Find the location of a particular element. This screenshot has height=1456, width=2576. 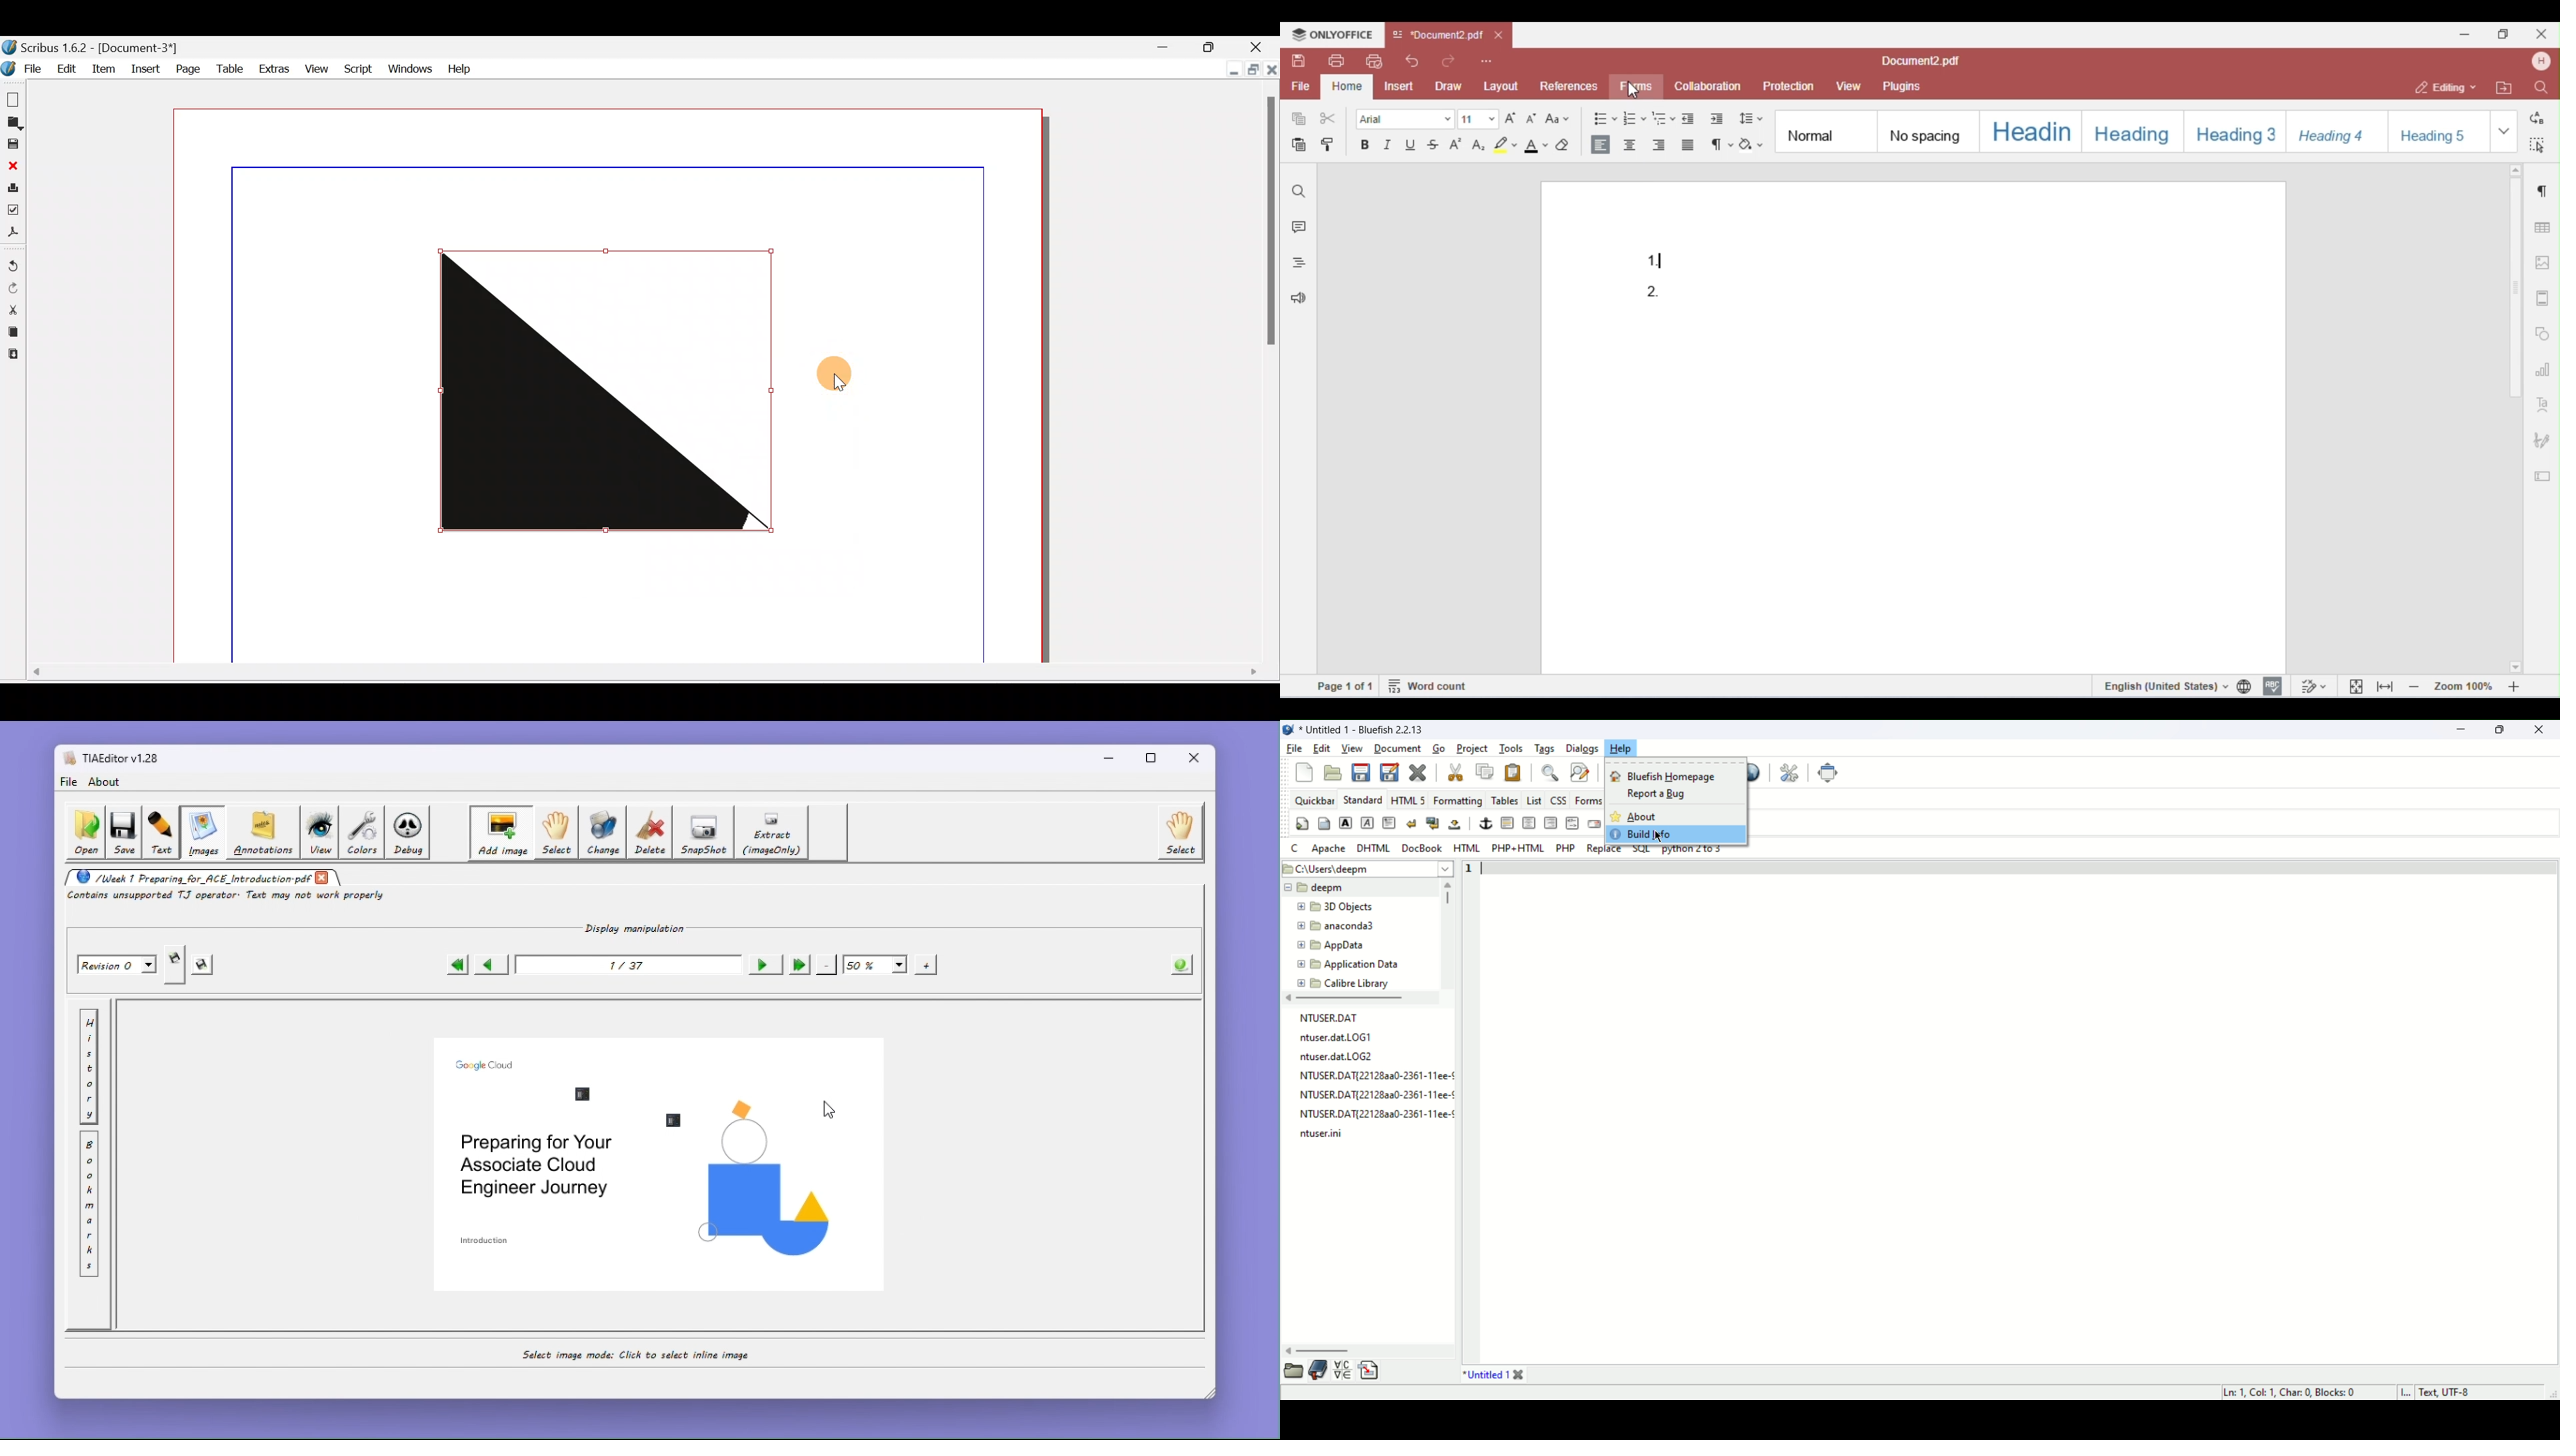

full-page background with a gradient is located at coordinates (609, 384).